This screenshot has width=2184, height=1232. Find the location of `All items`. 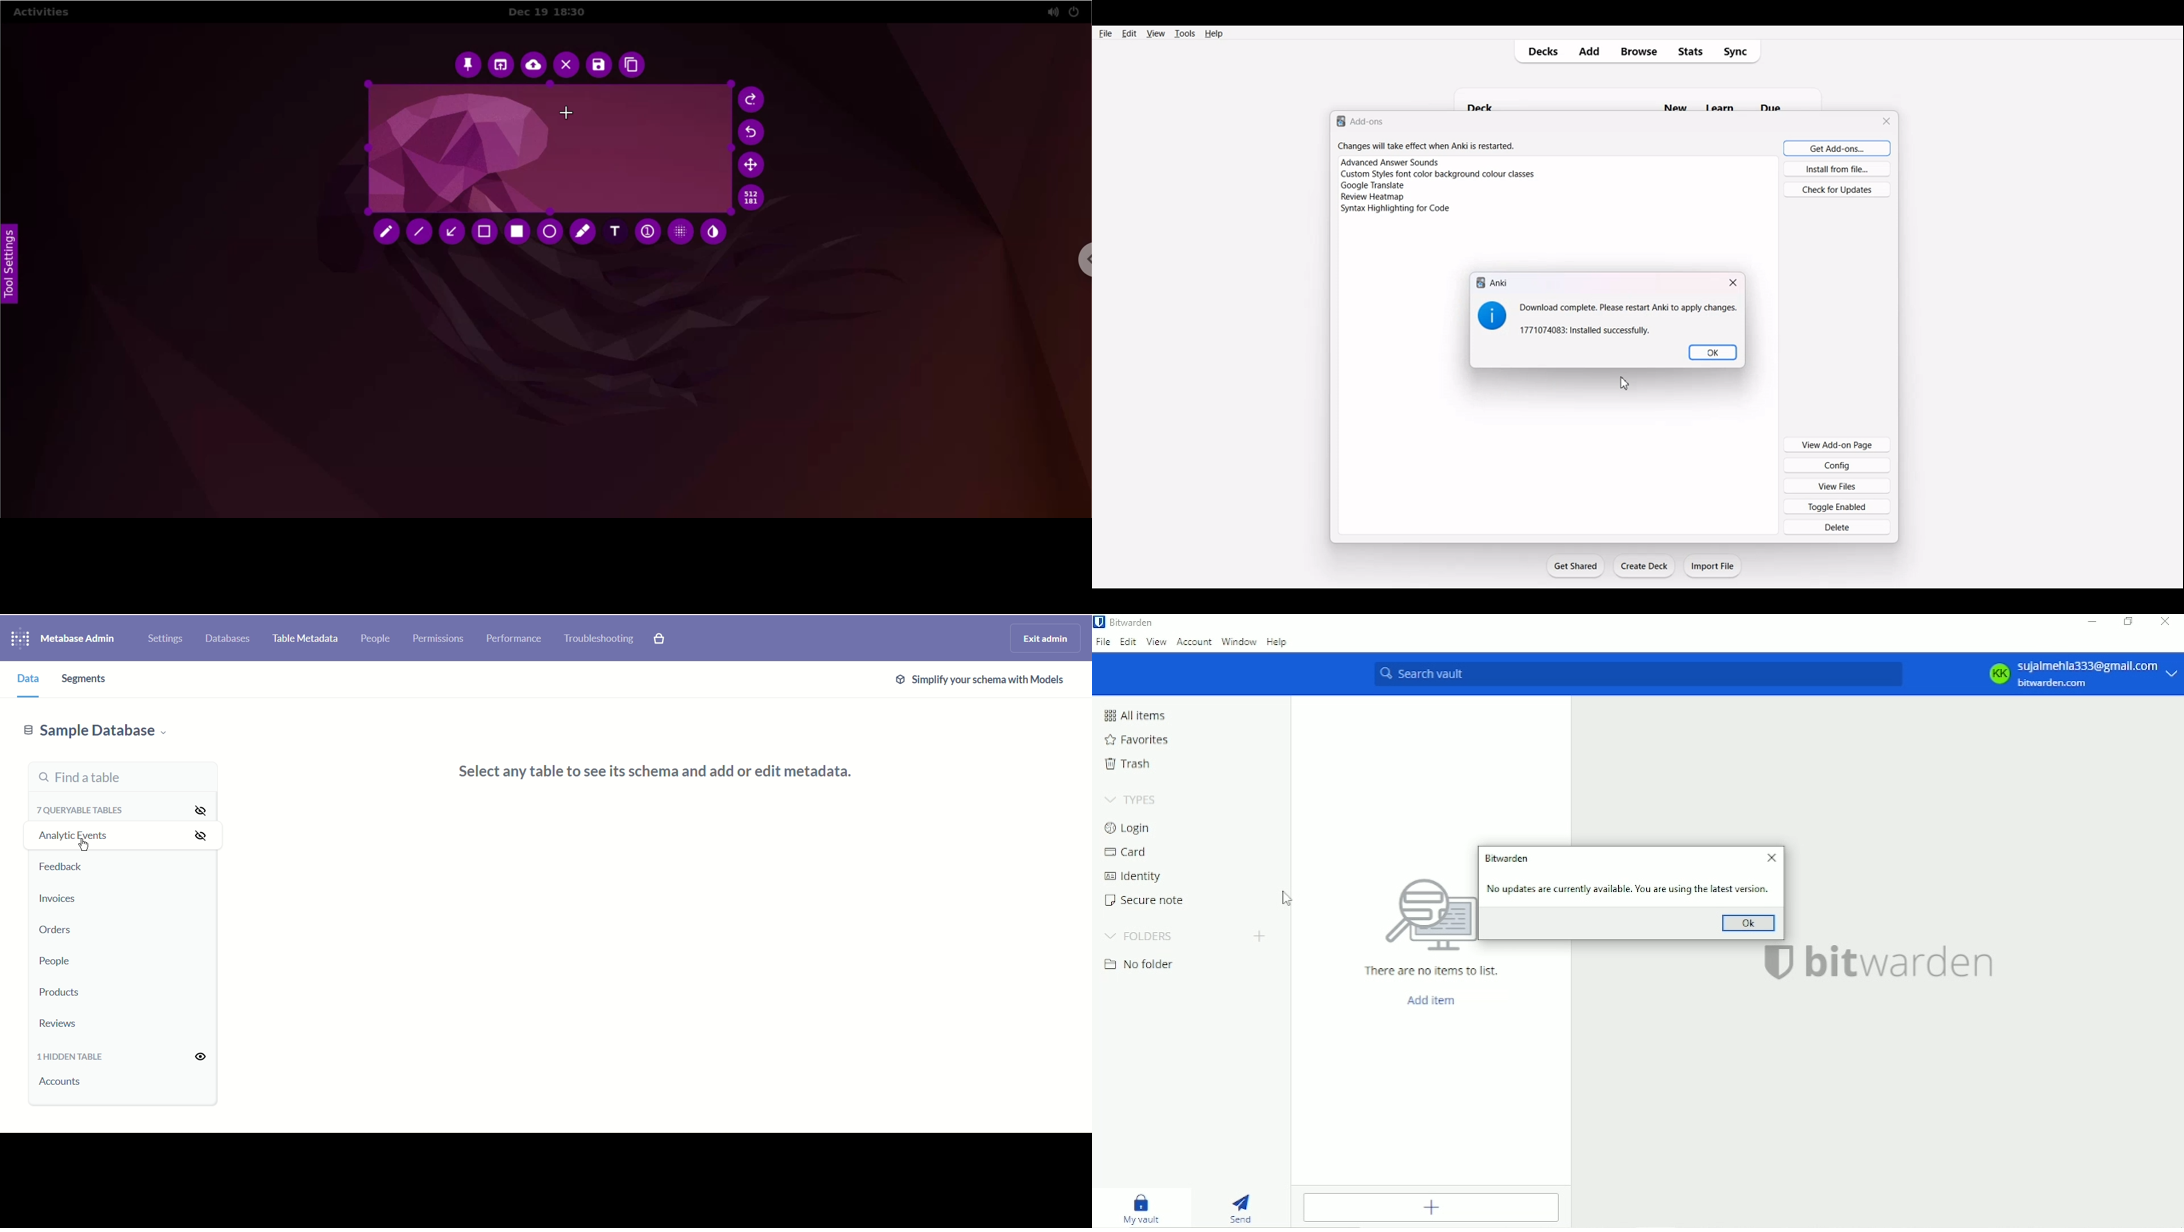

All items is located at coordinates (1137, 714).